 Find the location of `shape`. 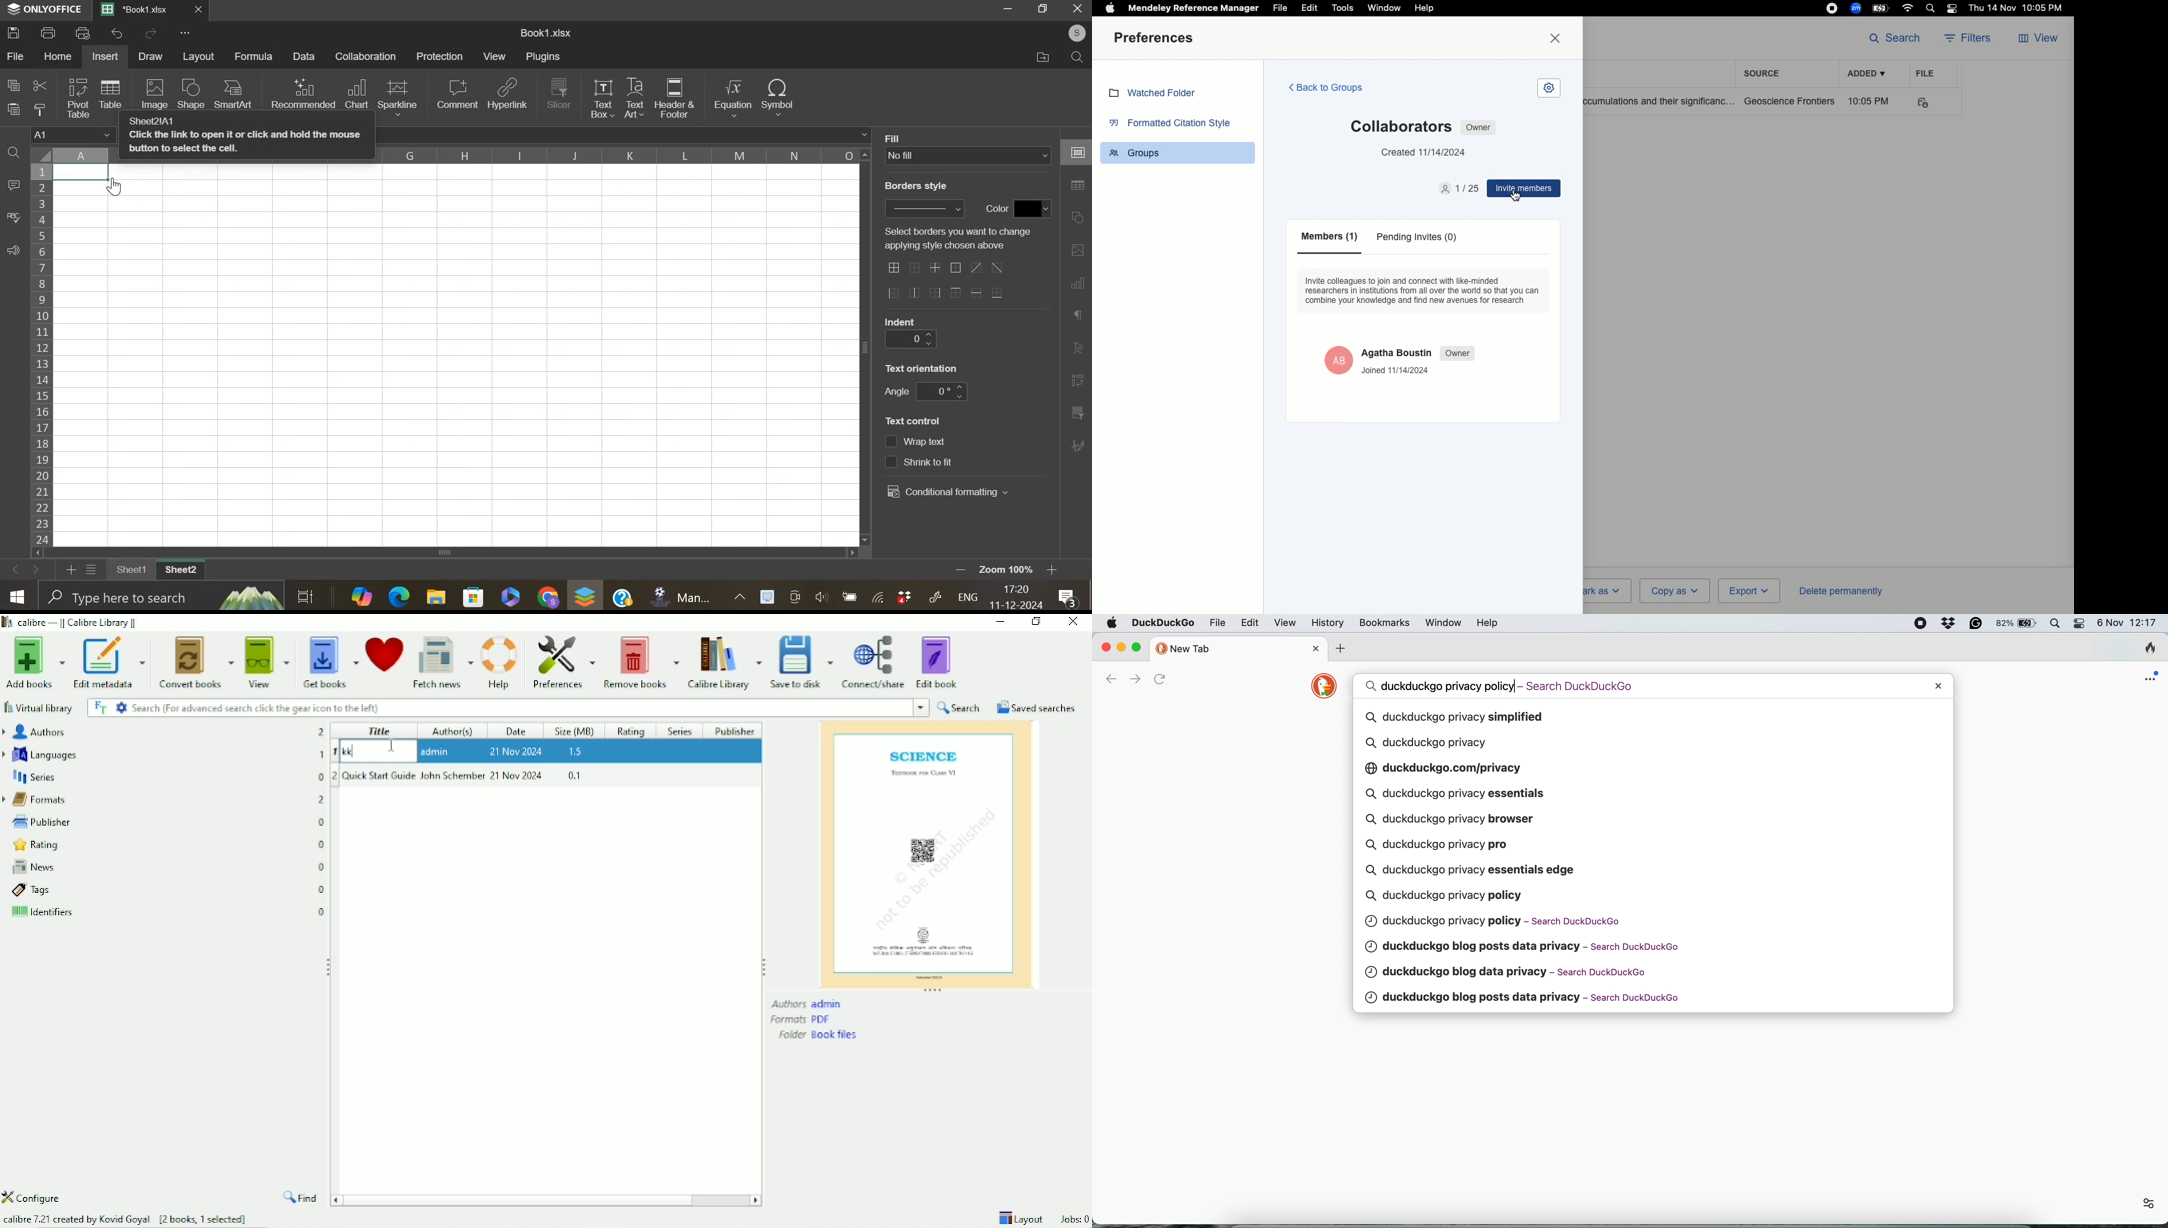

shape is located at coordinates (190, 95).